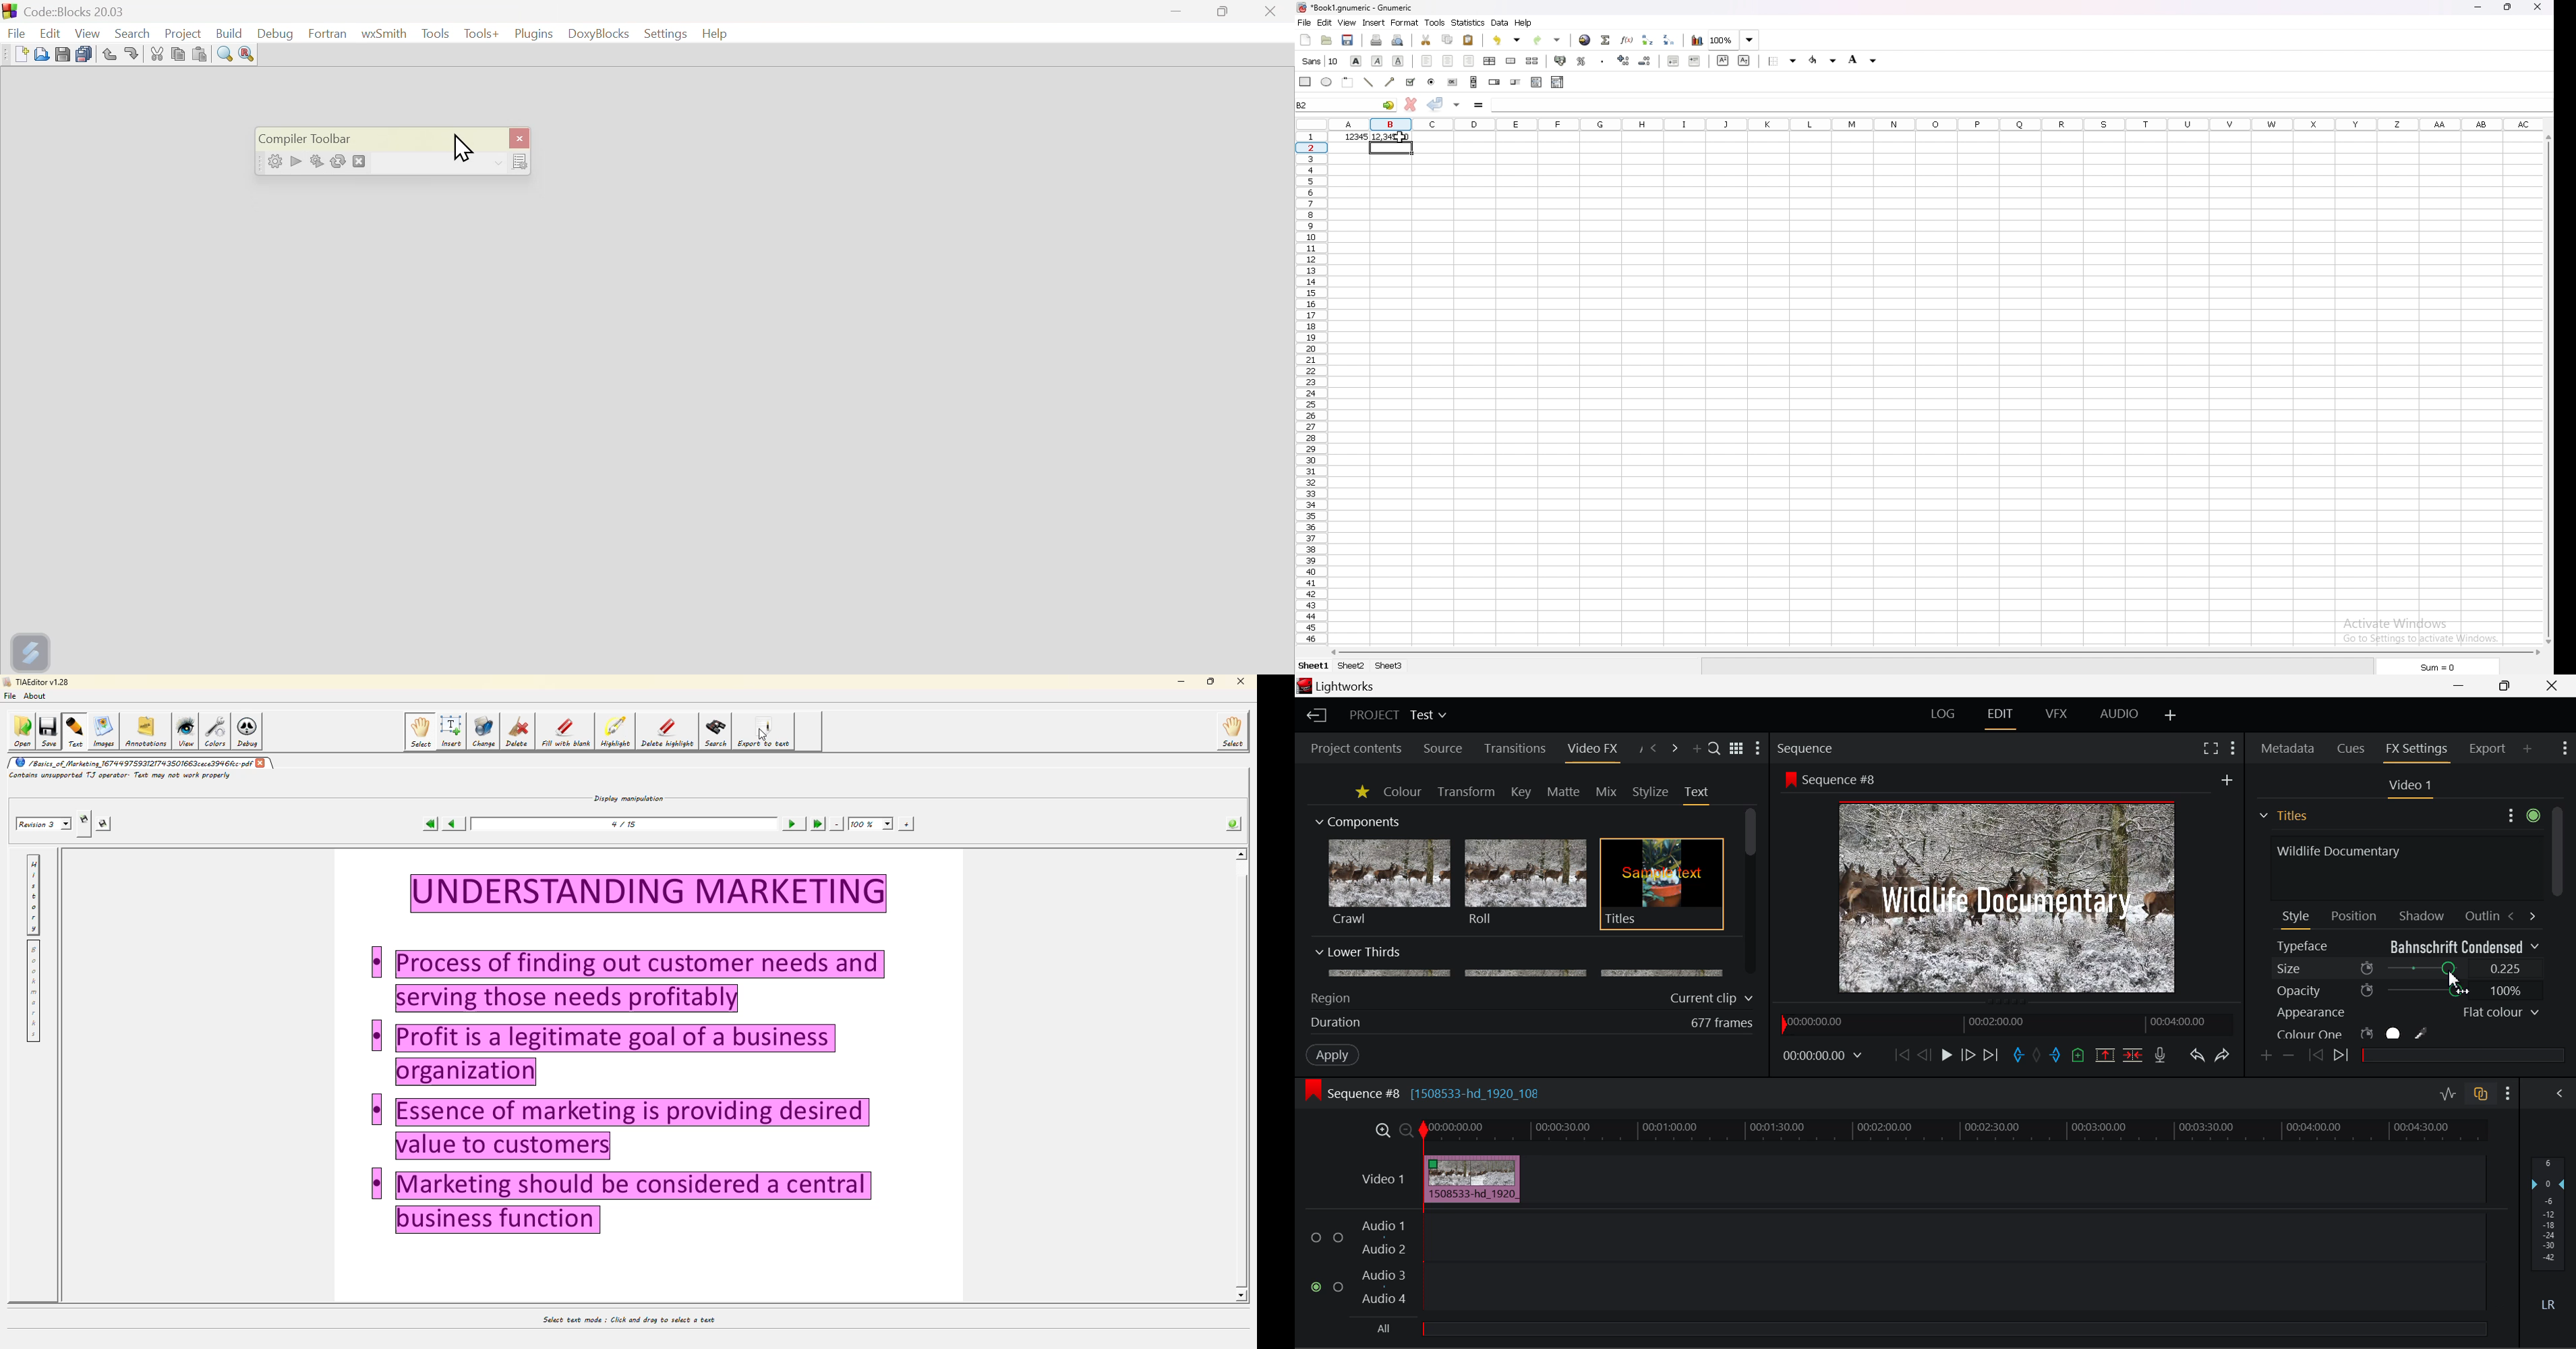  Describe the element at coordinates (2522, 813) in the screenshot. I see `Settings` at that location.